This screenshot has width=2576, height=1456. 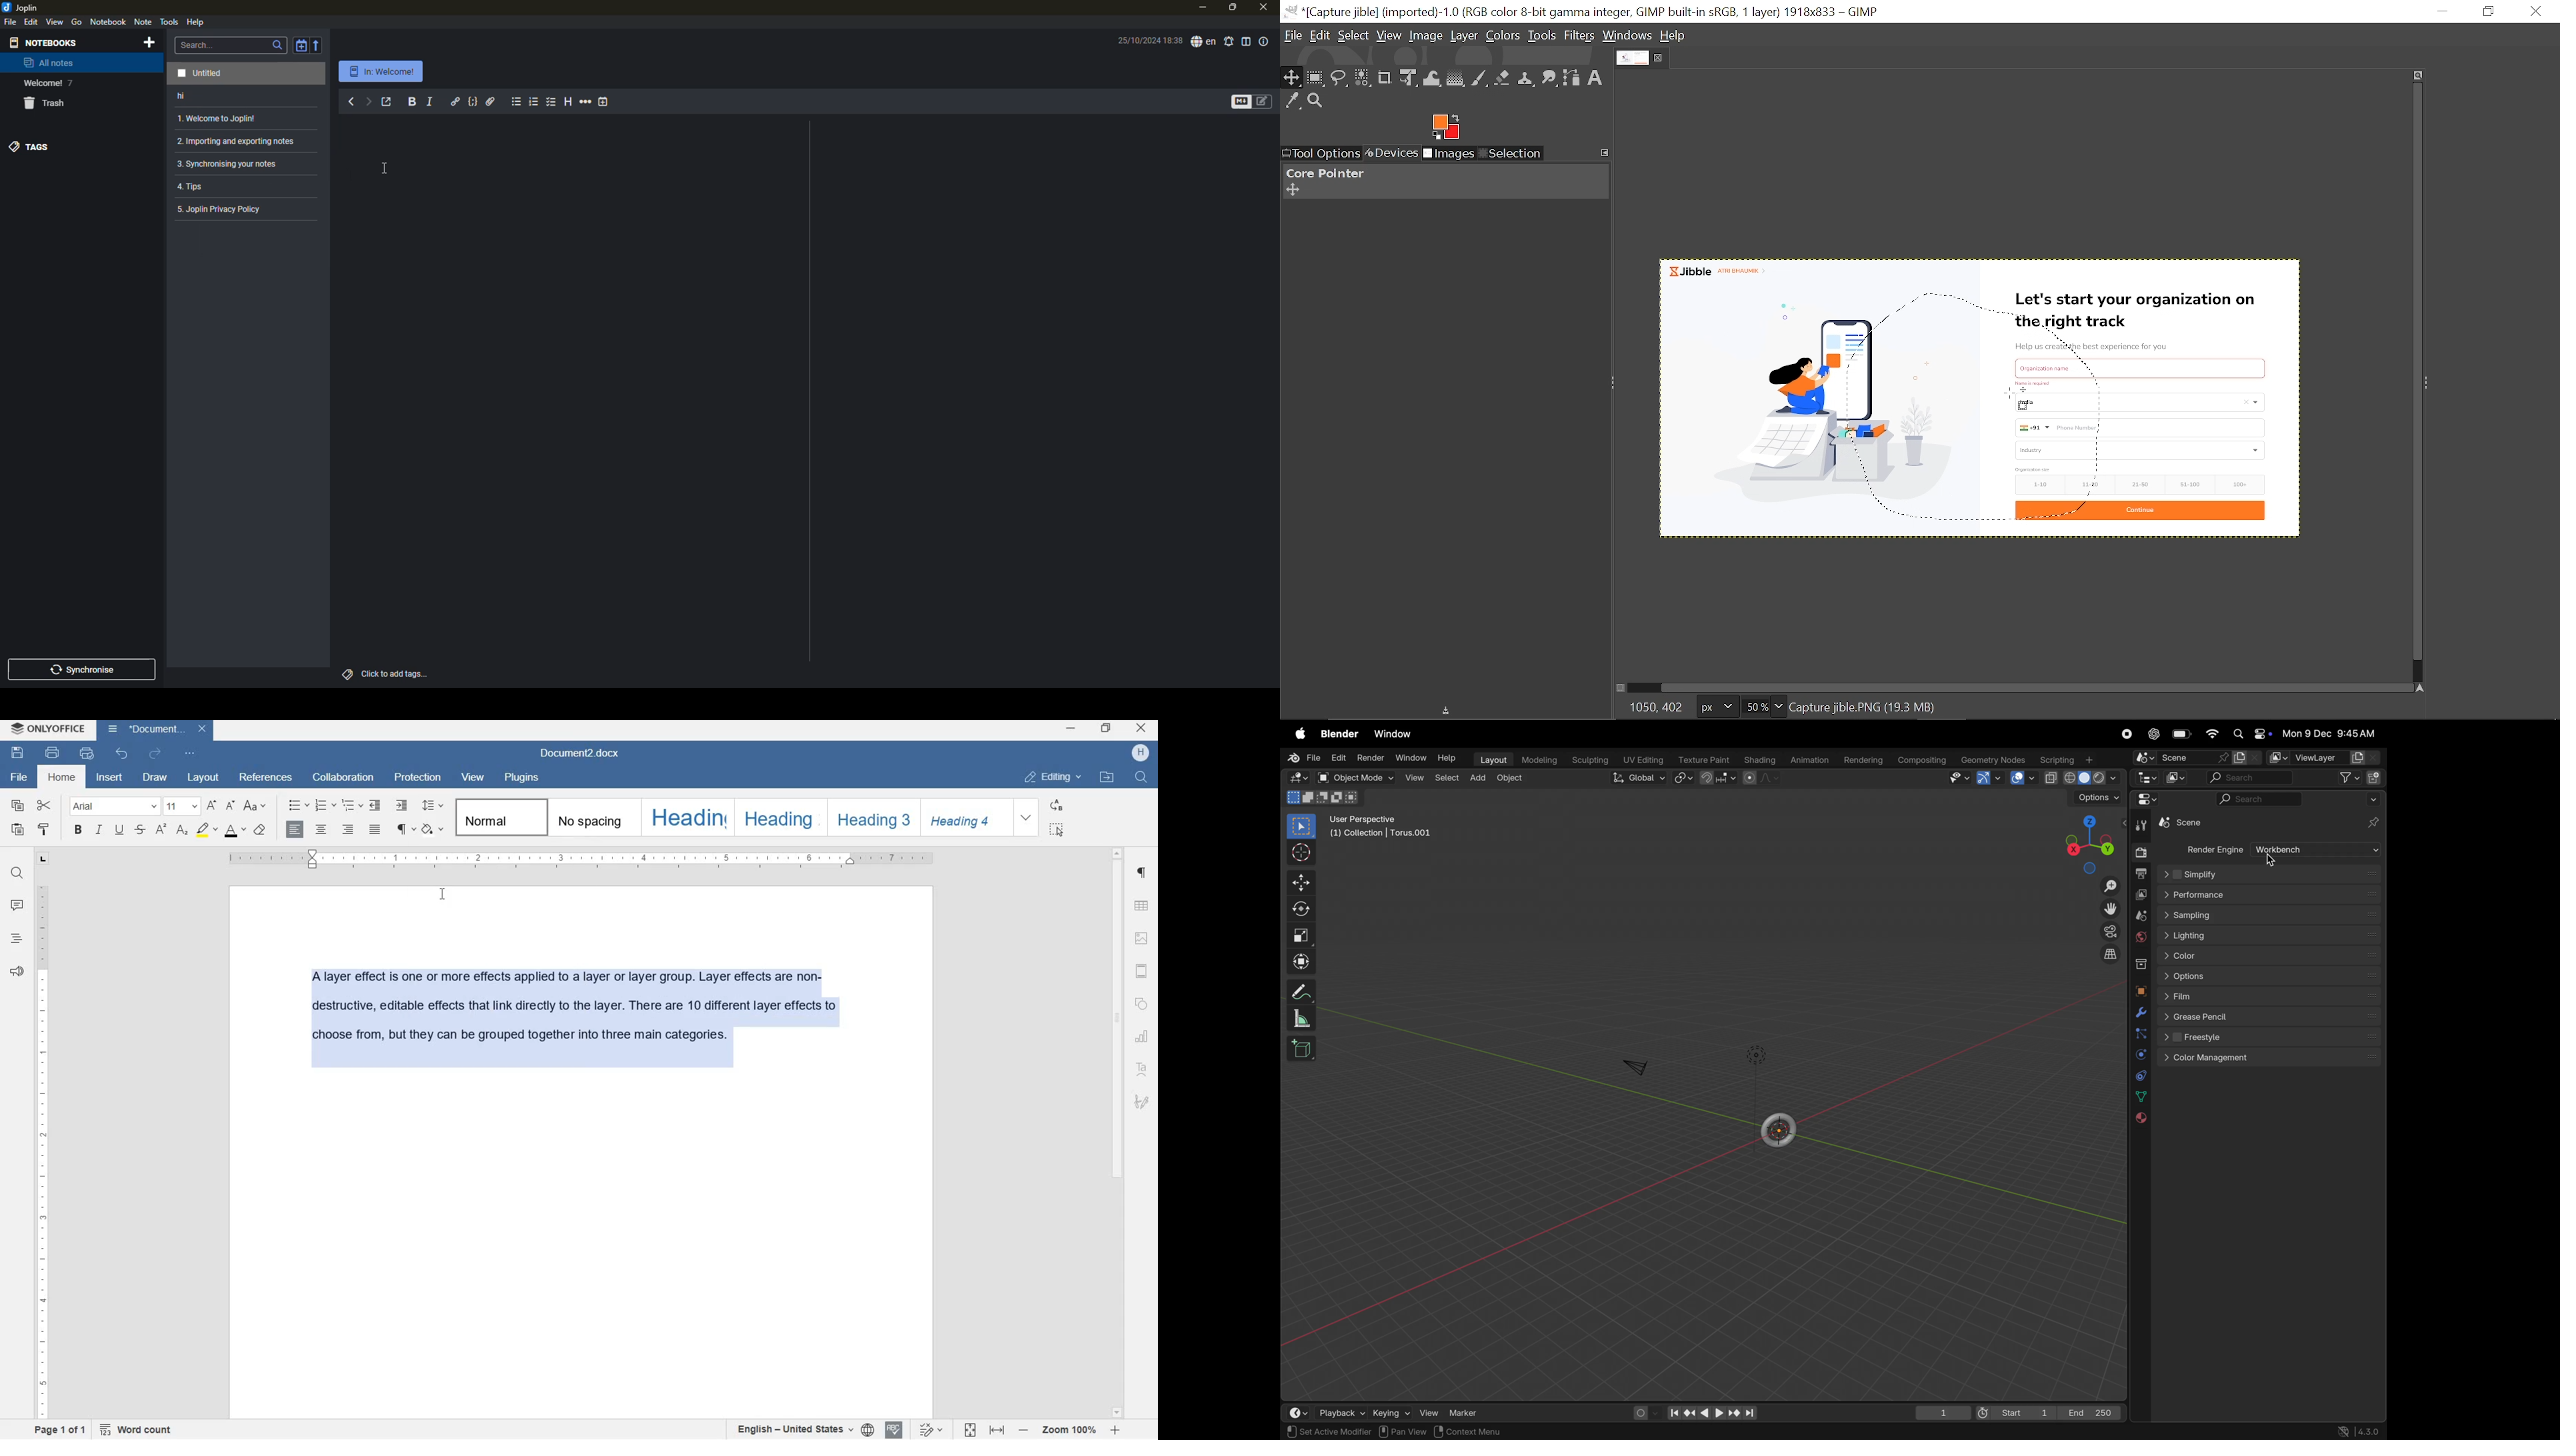 What do you see at coordinates (99, 830) in the screenshot?
I see `italic` at bounding box center [99, 830].